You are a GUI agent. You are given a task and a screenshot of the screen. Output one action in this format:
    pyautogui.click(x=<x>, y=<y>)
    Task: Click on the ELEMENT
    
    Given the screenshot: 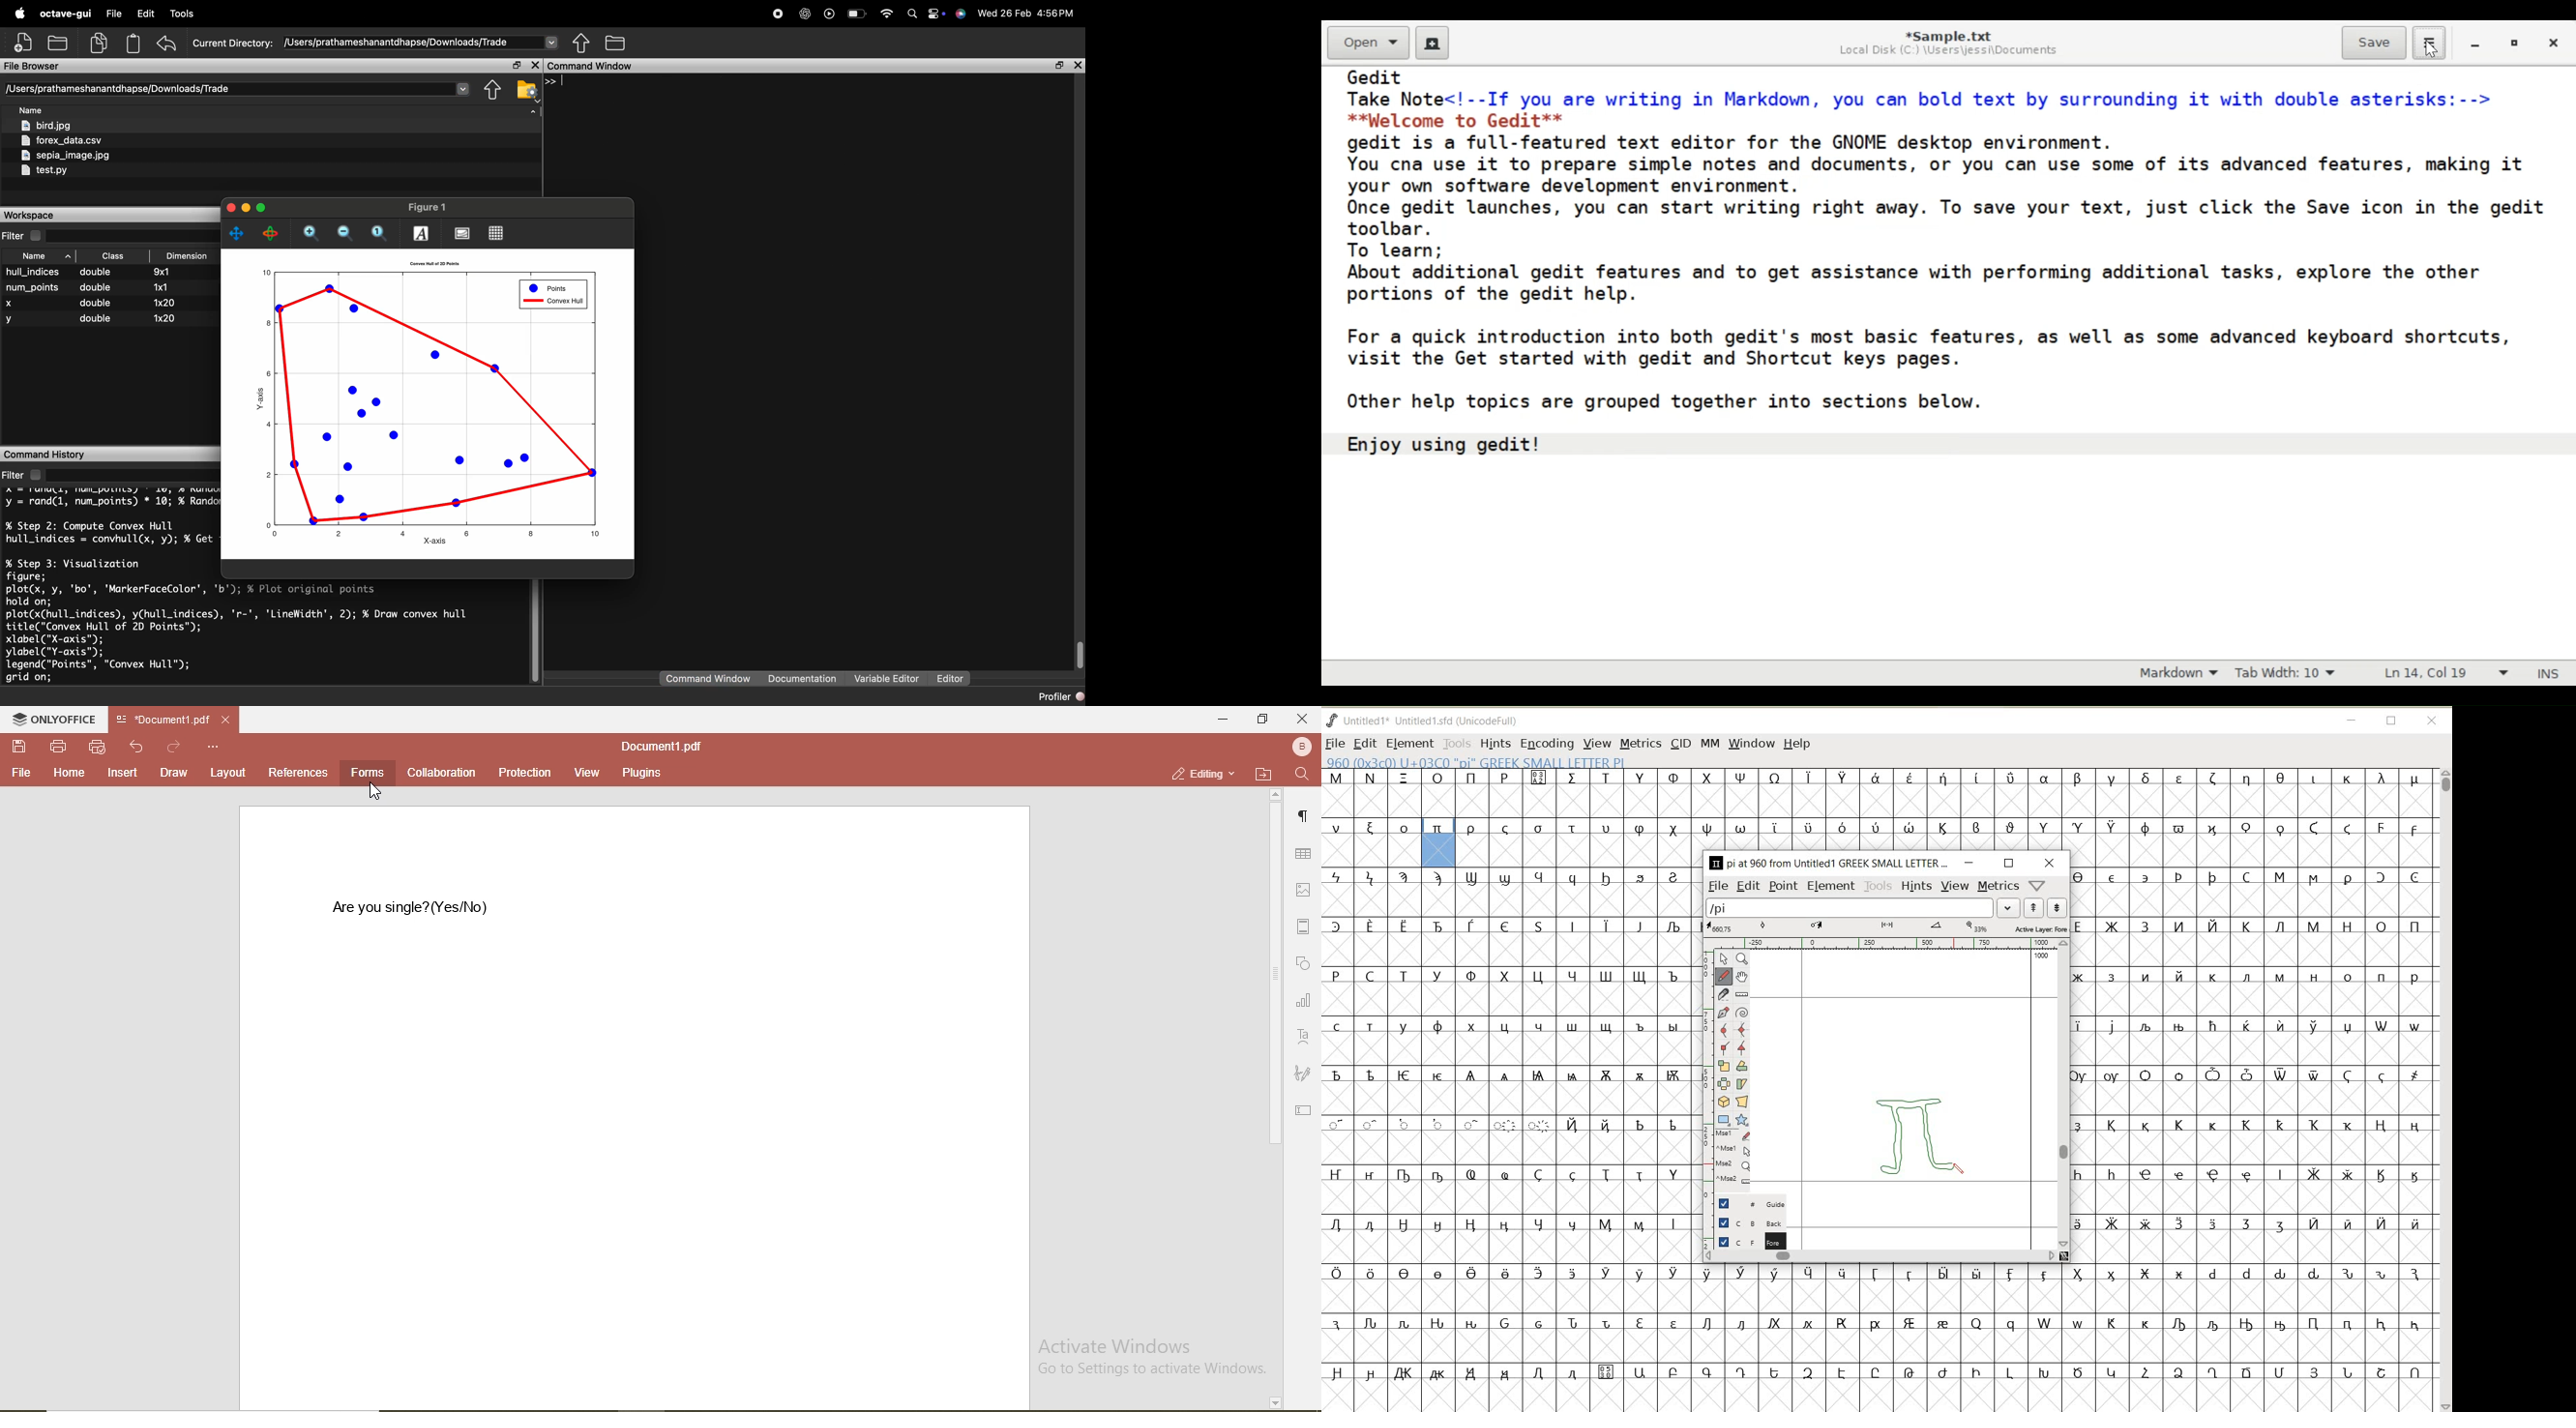 What is the action you would take?
    pyautogui.click(x=1409, y=743)
    